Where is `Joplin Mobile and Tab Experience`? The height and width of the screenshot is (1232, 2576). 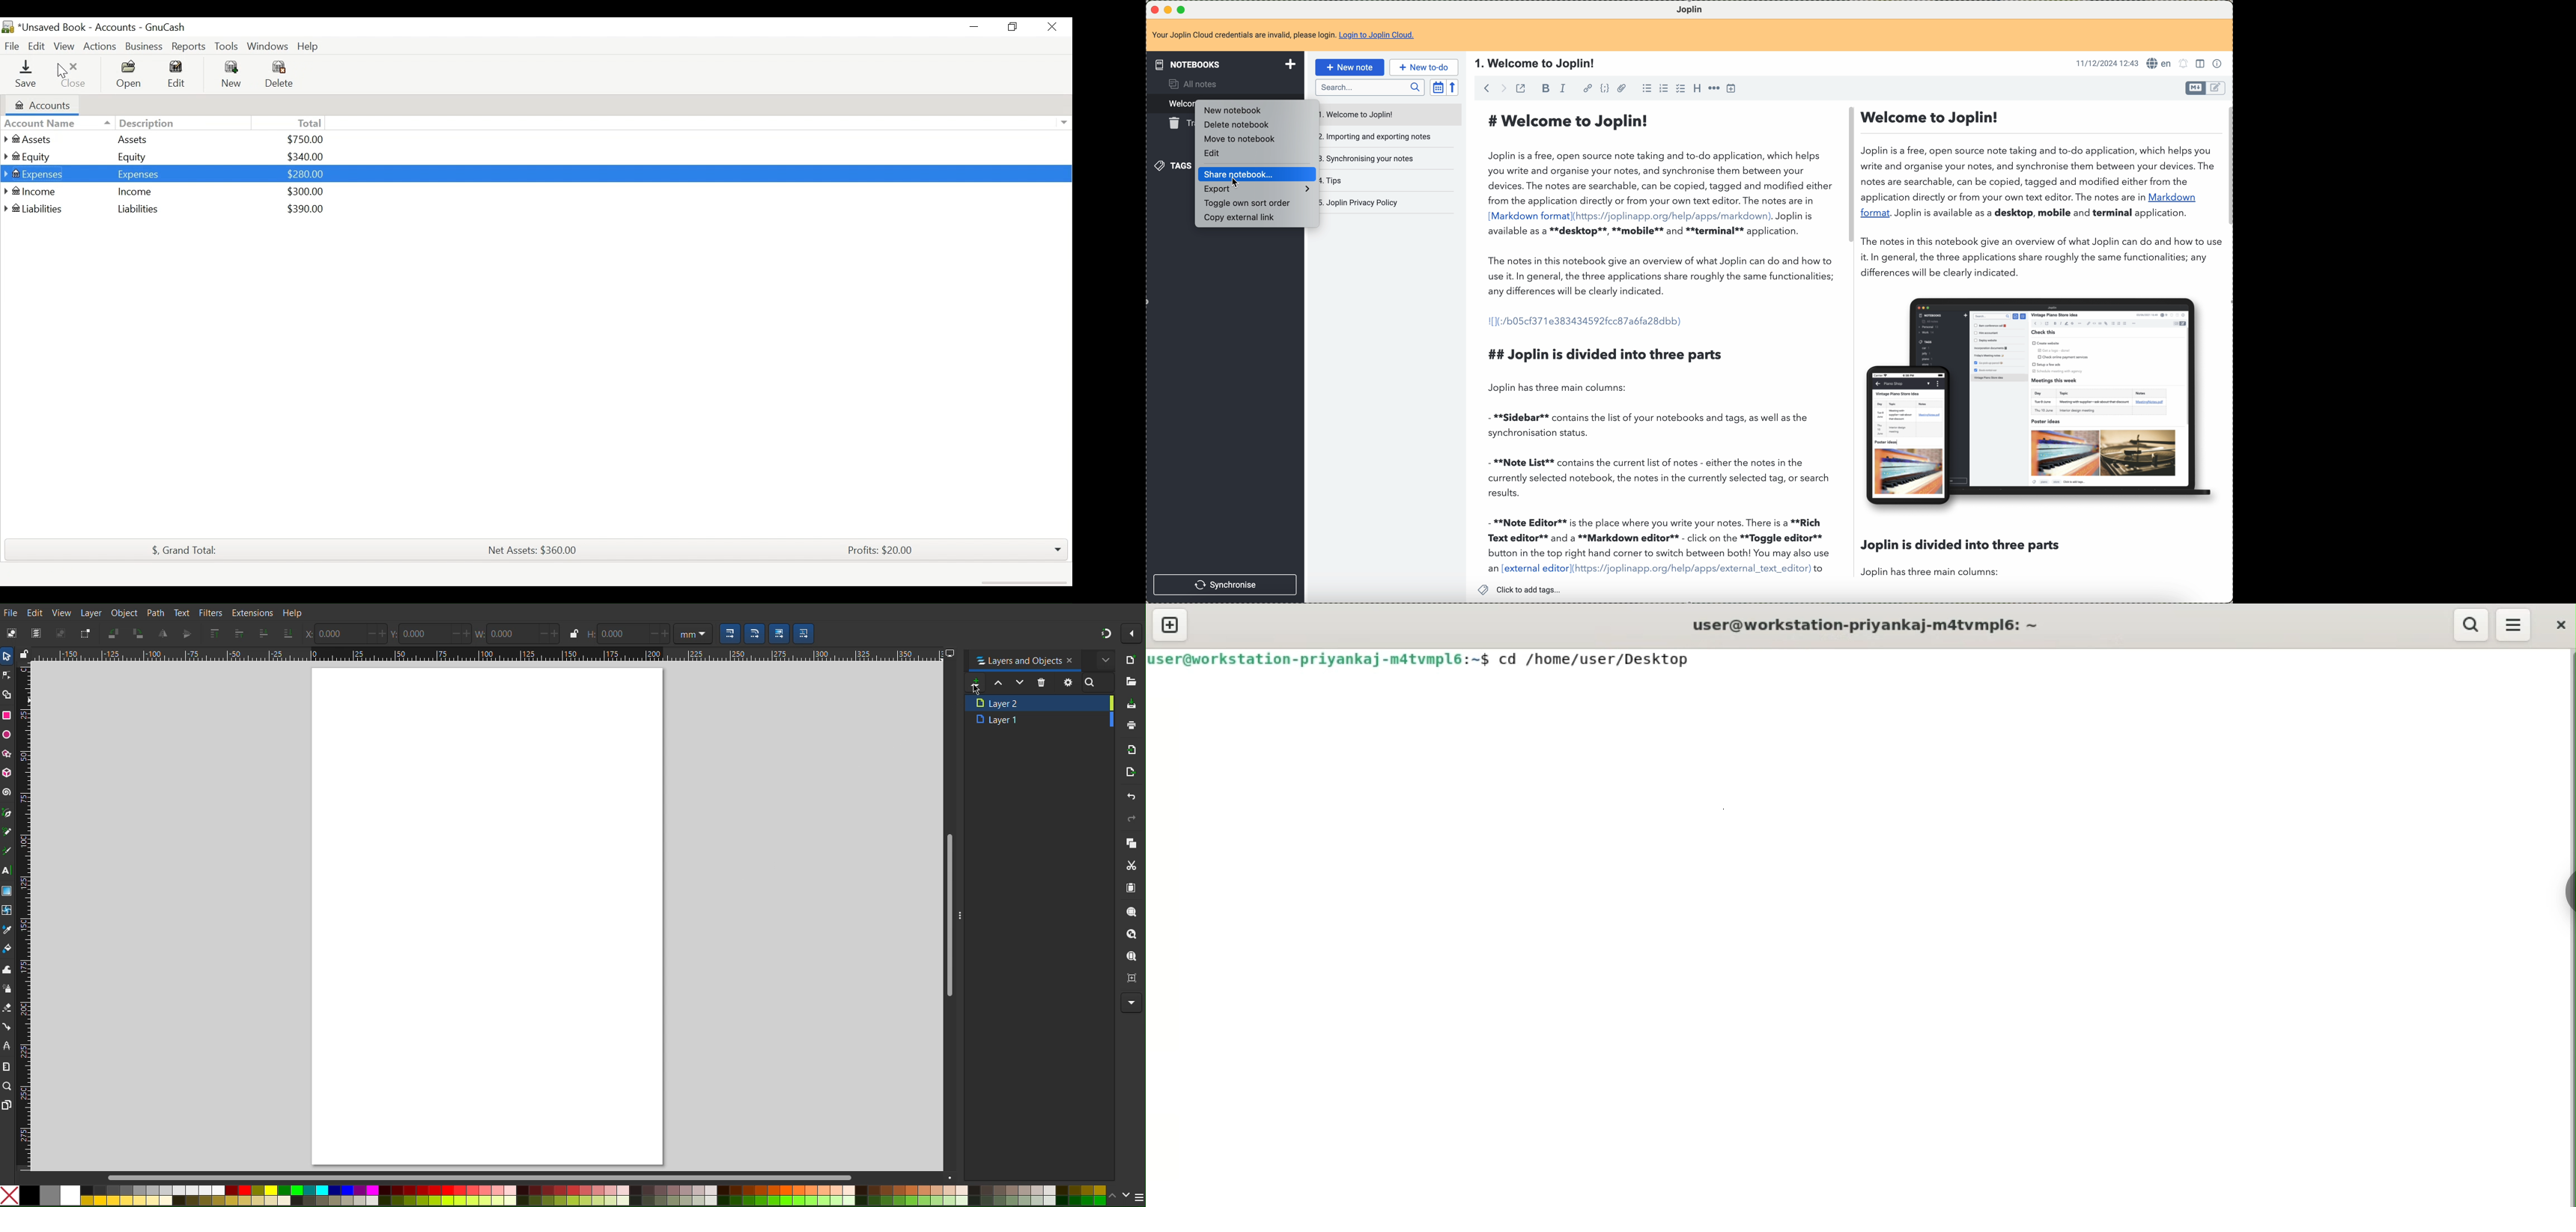
Joplin Mobile and Tab Experience is located at coordinates (2041, 400).